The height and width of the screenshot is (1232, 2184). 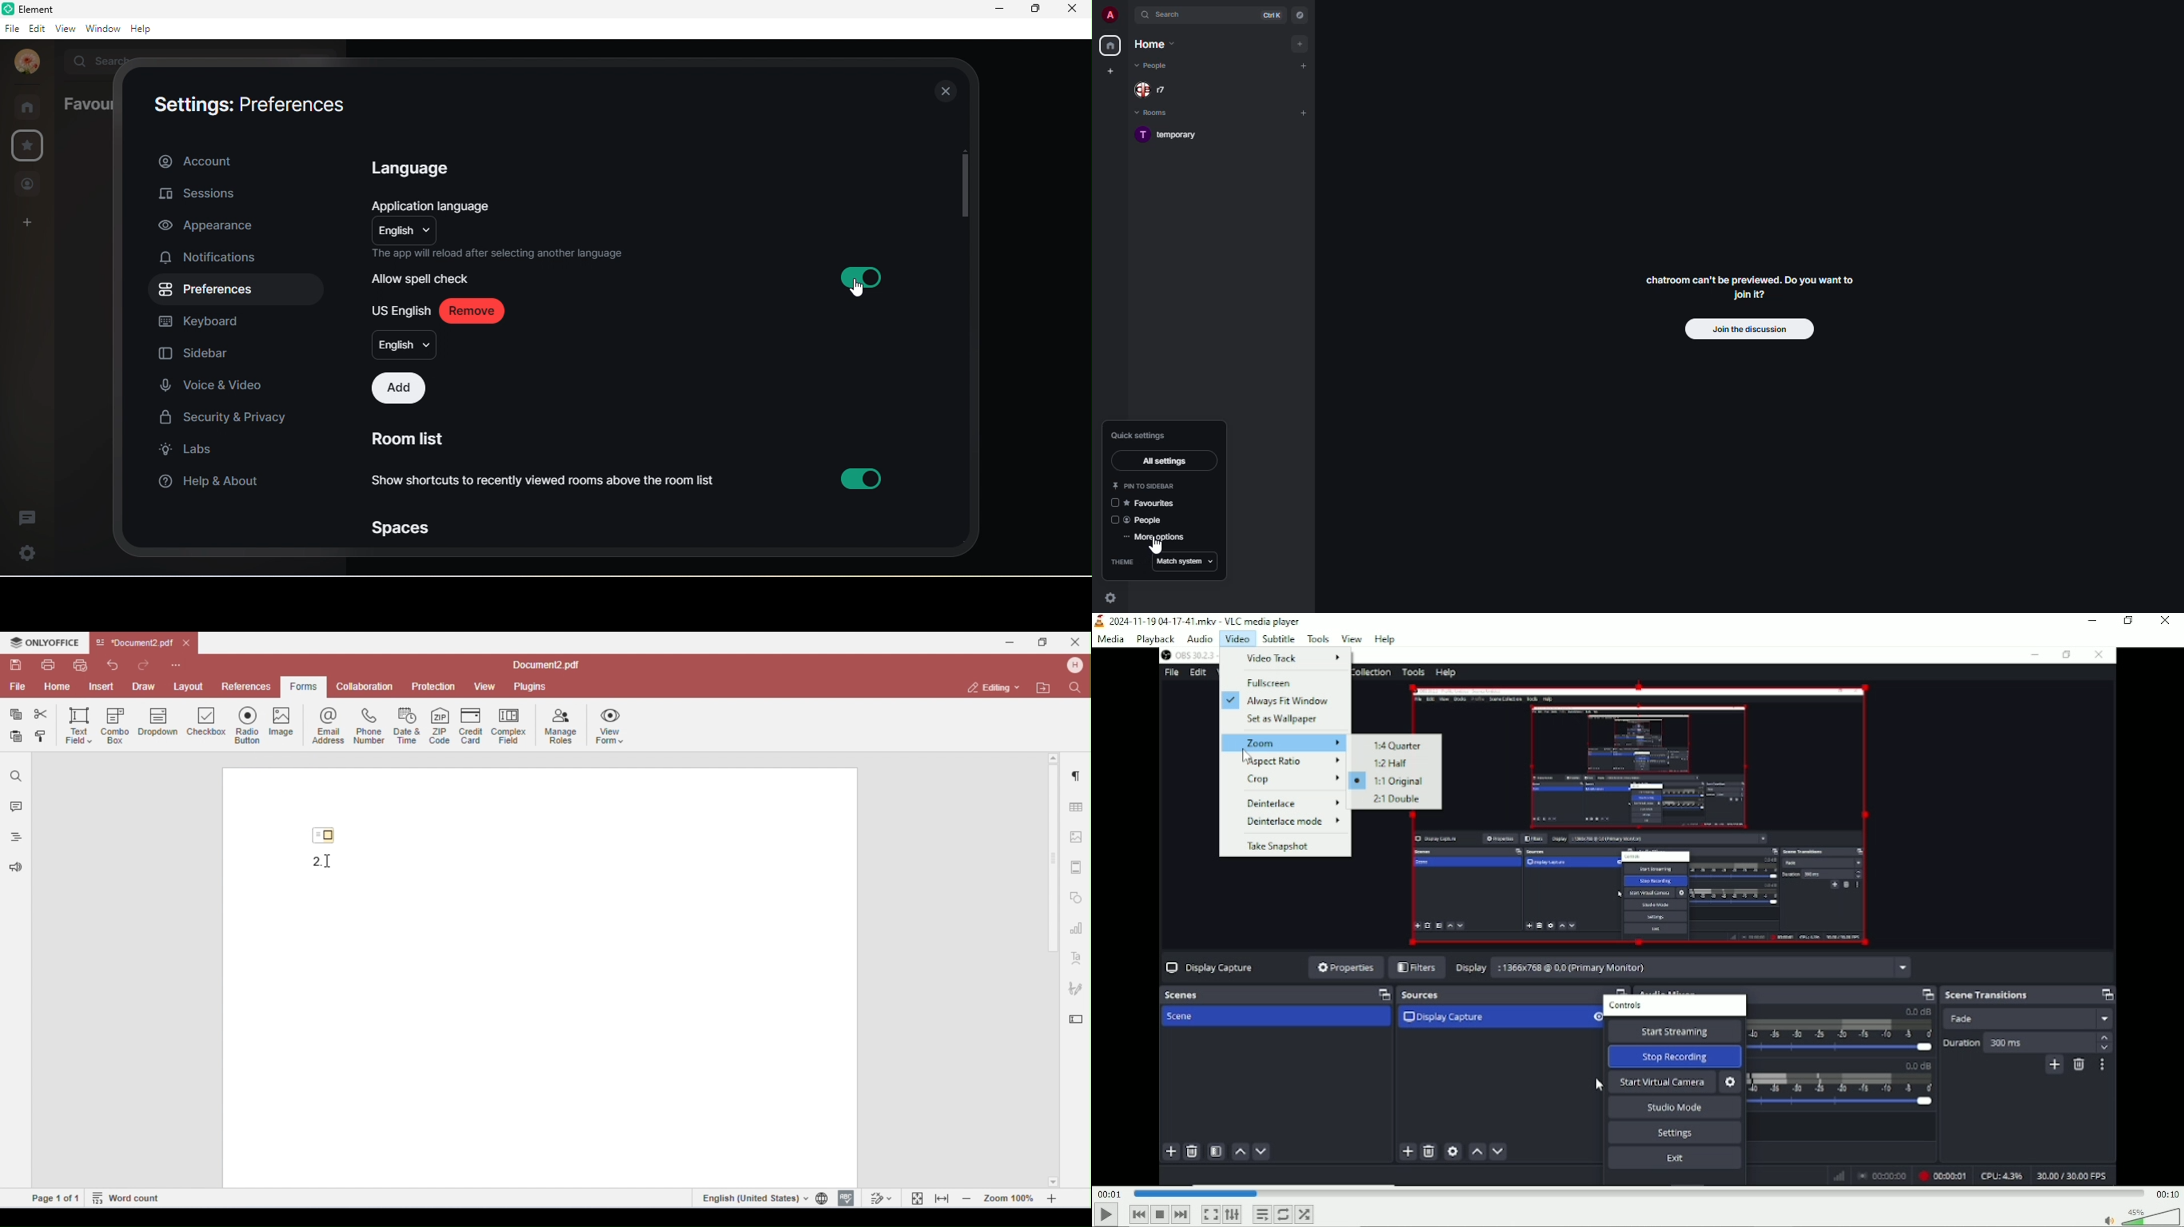 What do you see at coordinates (91, 60) in the screenshot?
I see `search` at bounding box center [91, 60].